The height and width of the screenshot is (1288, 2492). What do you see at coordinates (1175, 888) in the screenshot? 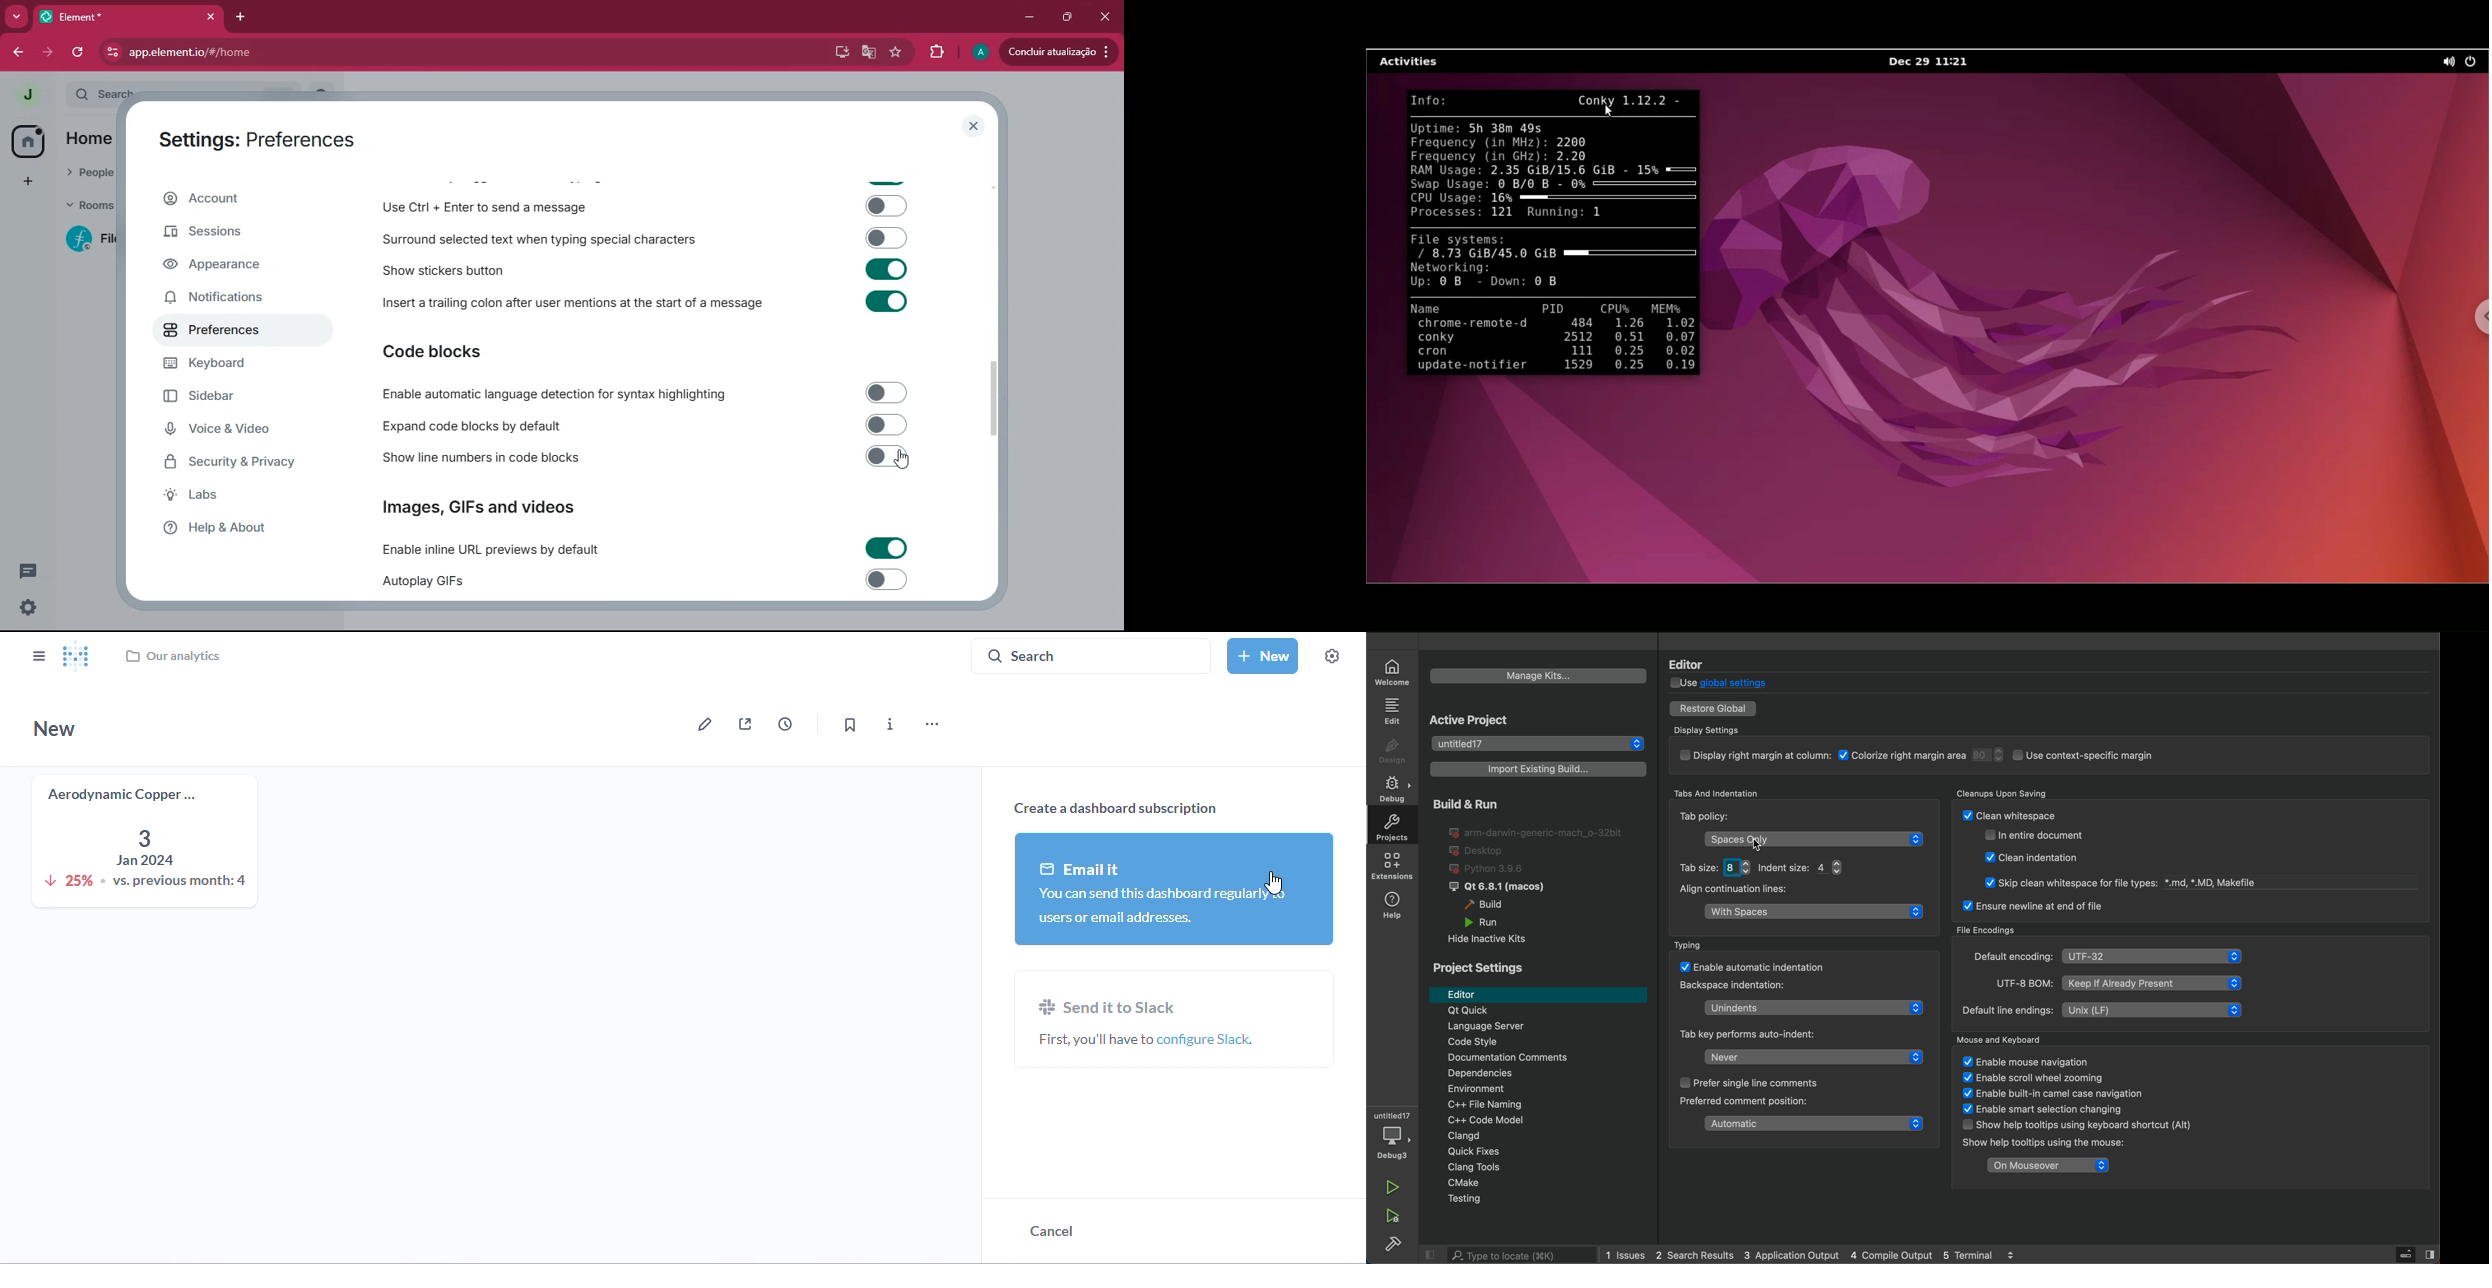
I see `email it` at bounding box center [1175, 888].